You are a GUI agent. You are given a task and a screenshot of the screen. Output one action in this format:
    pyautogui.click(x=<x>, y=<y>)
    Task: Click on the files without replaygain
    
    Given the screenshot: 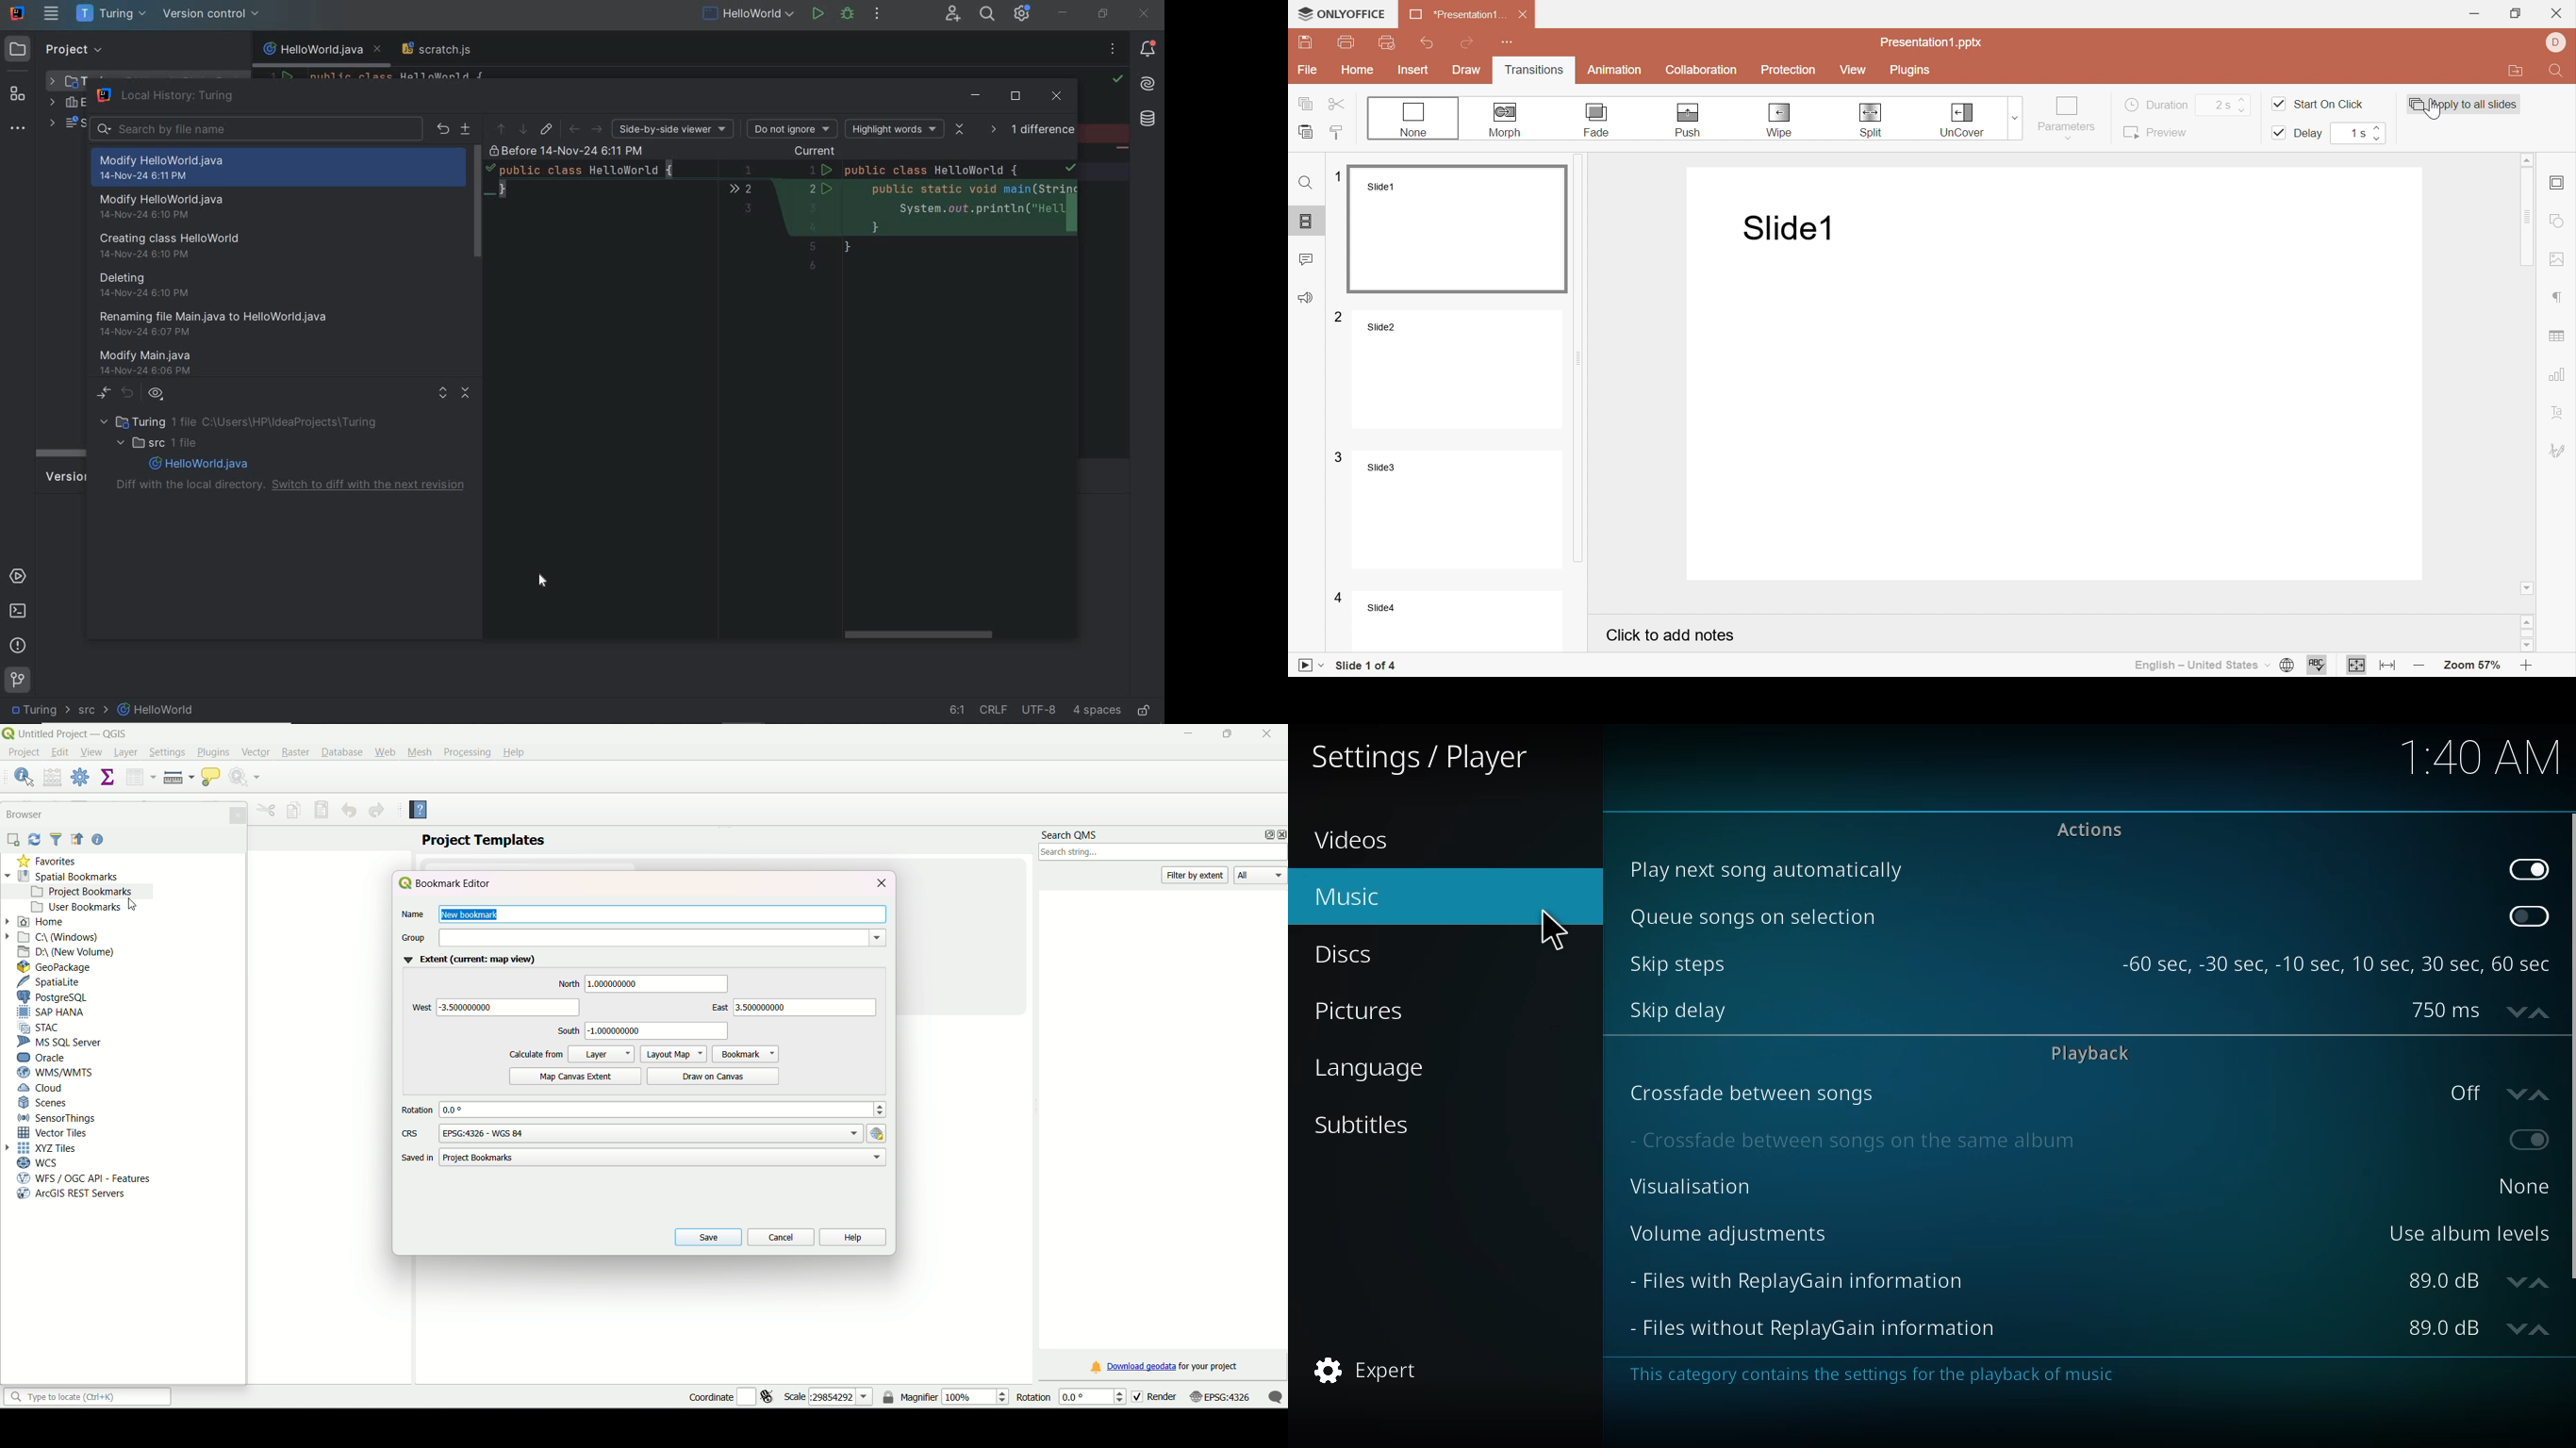 What is the action you would take?
    pyautogui.click(x=1825, y=1327)
    